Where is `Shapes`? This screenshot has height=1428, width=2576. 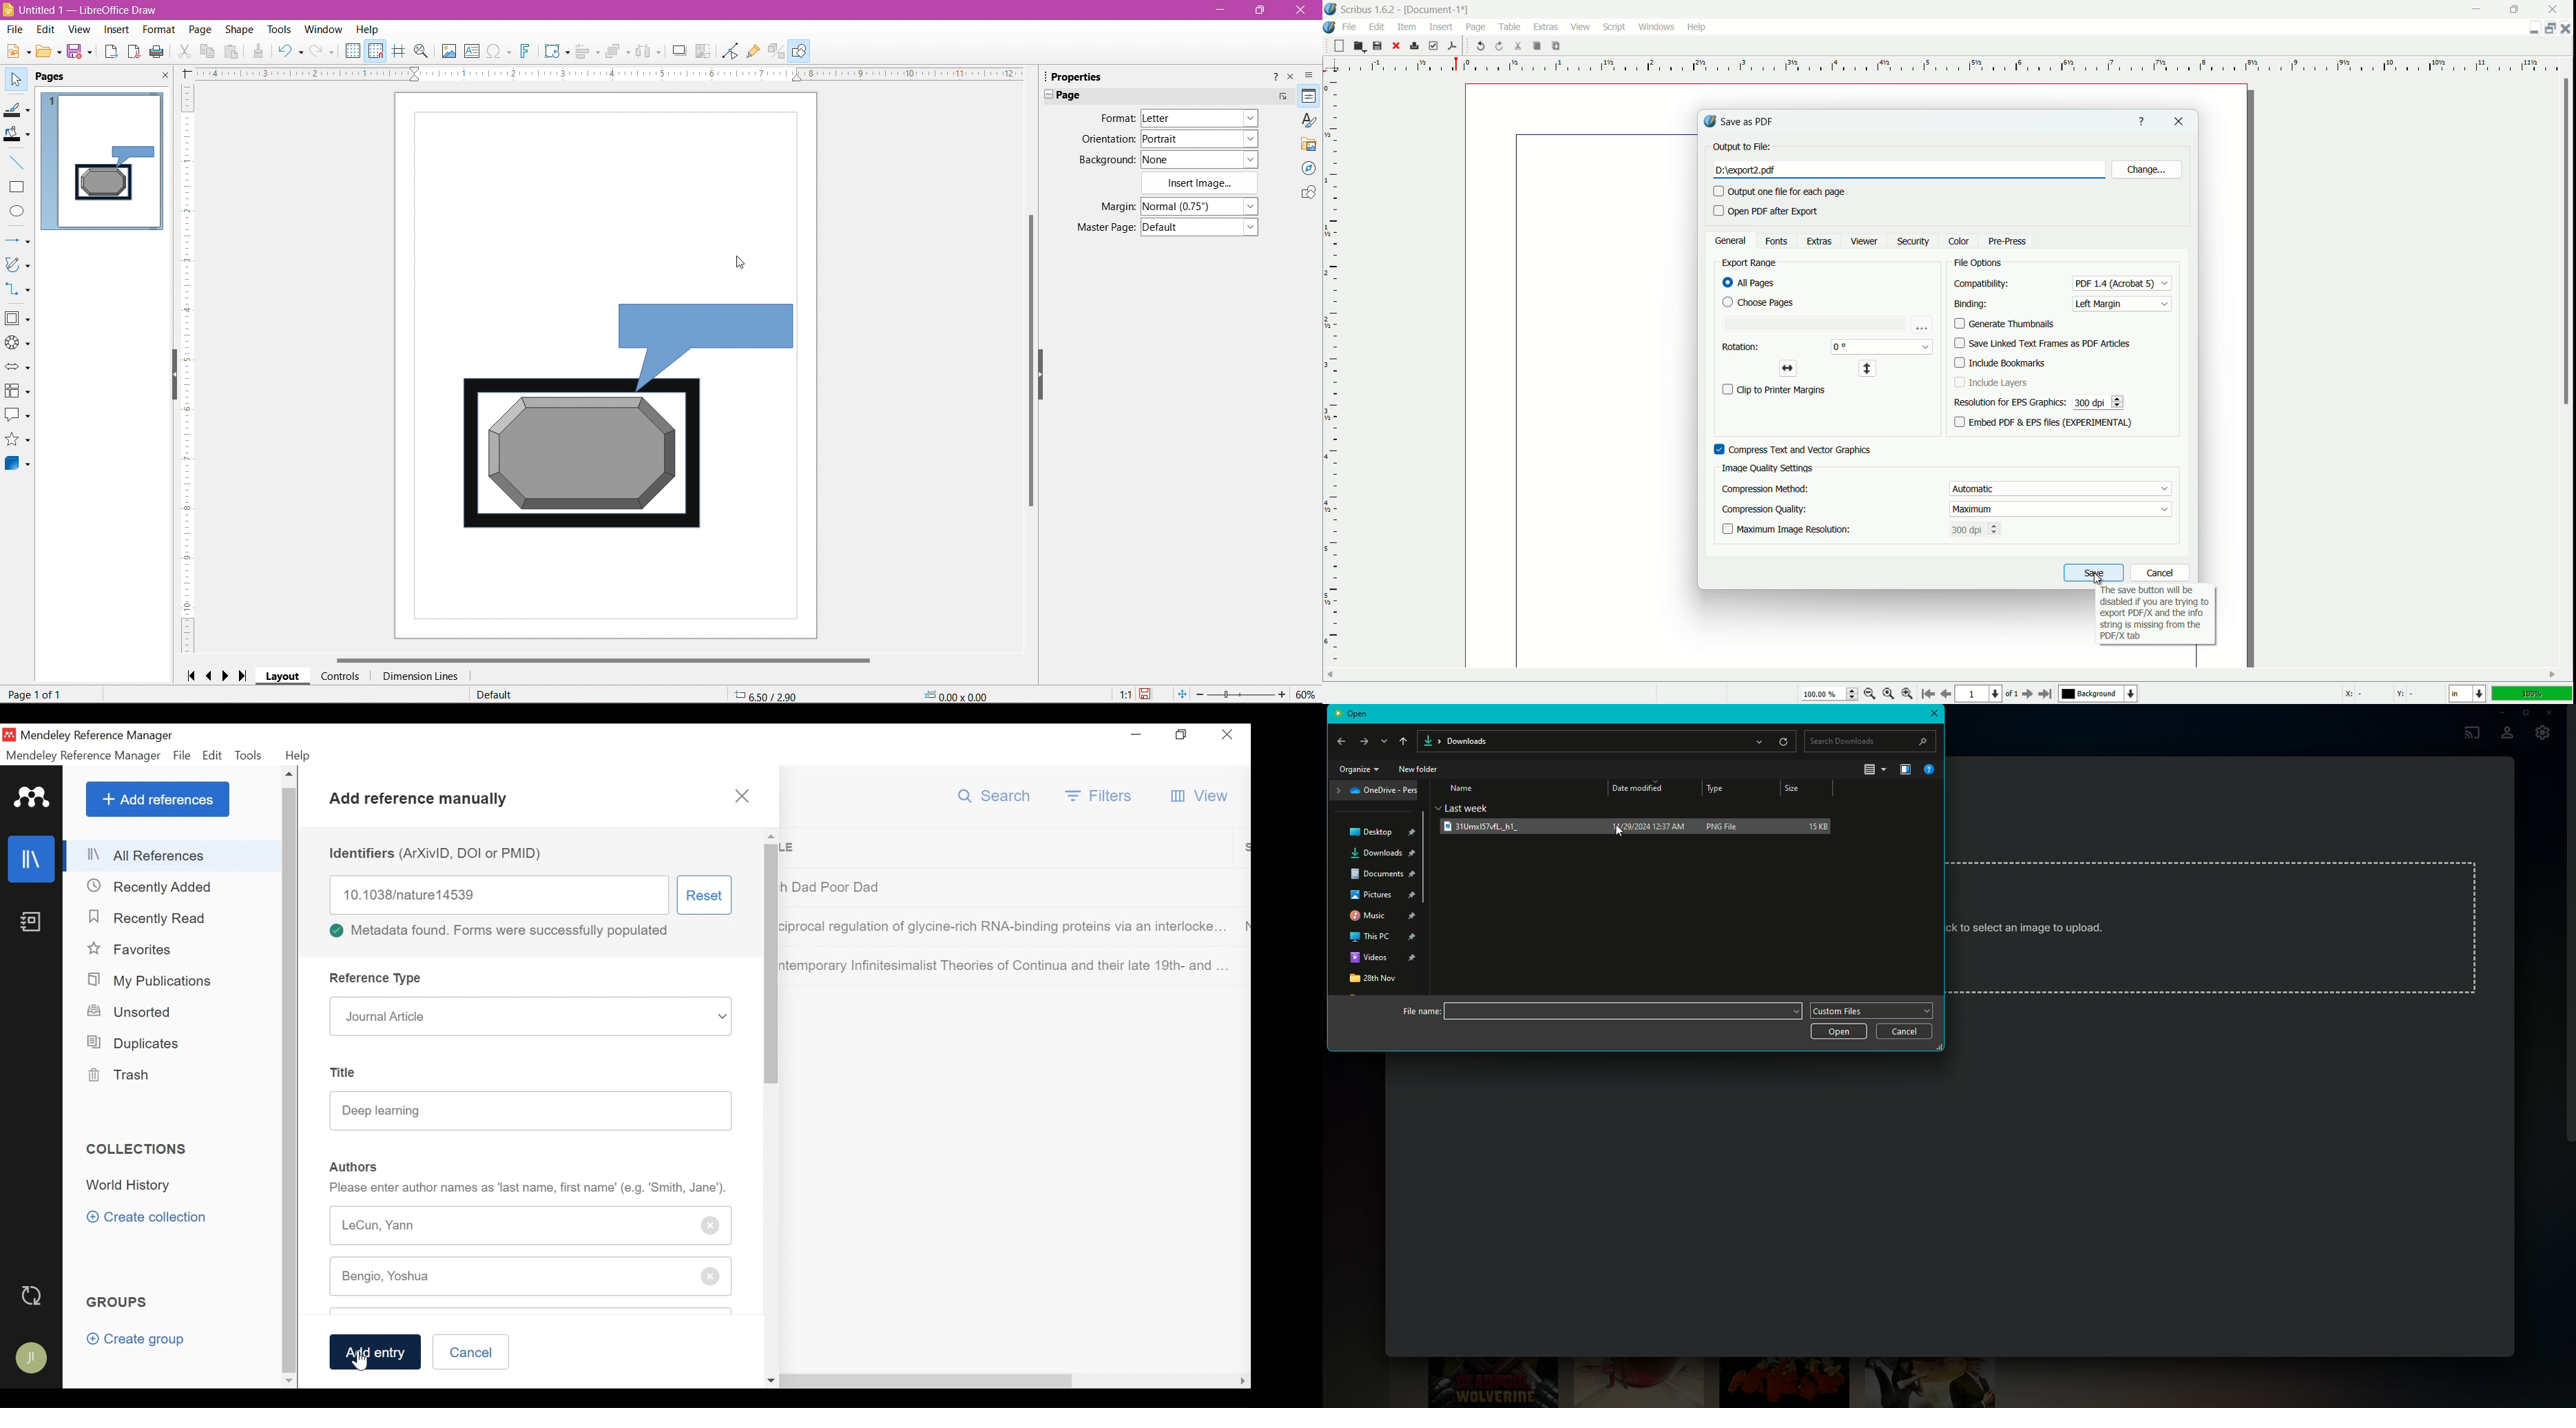
Shapes is located at coordinates (1307, 194).